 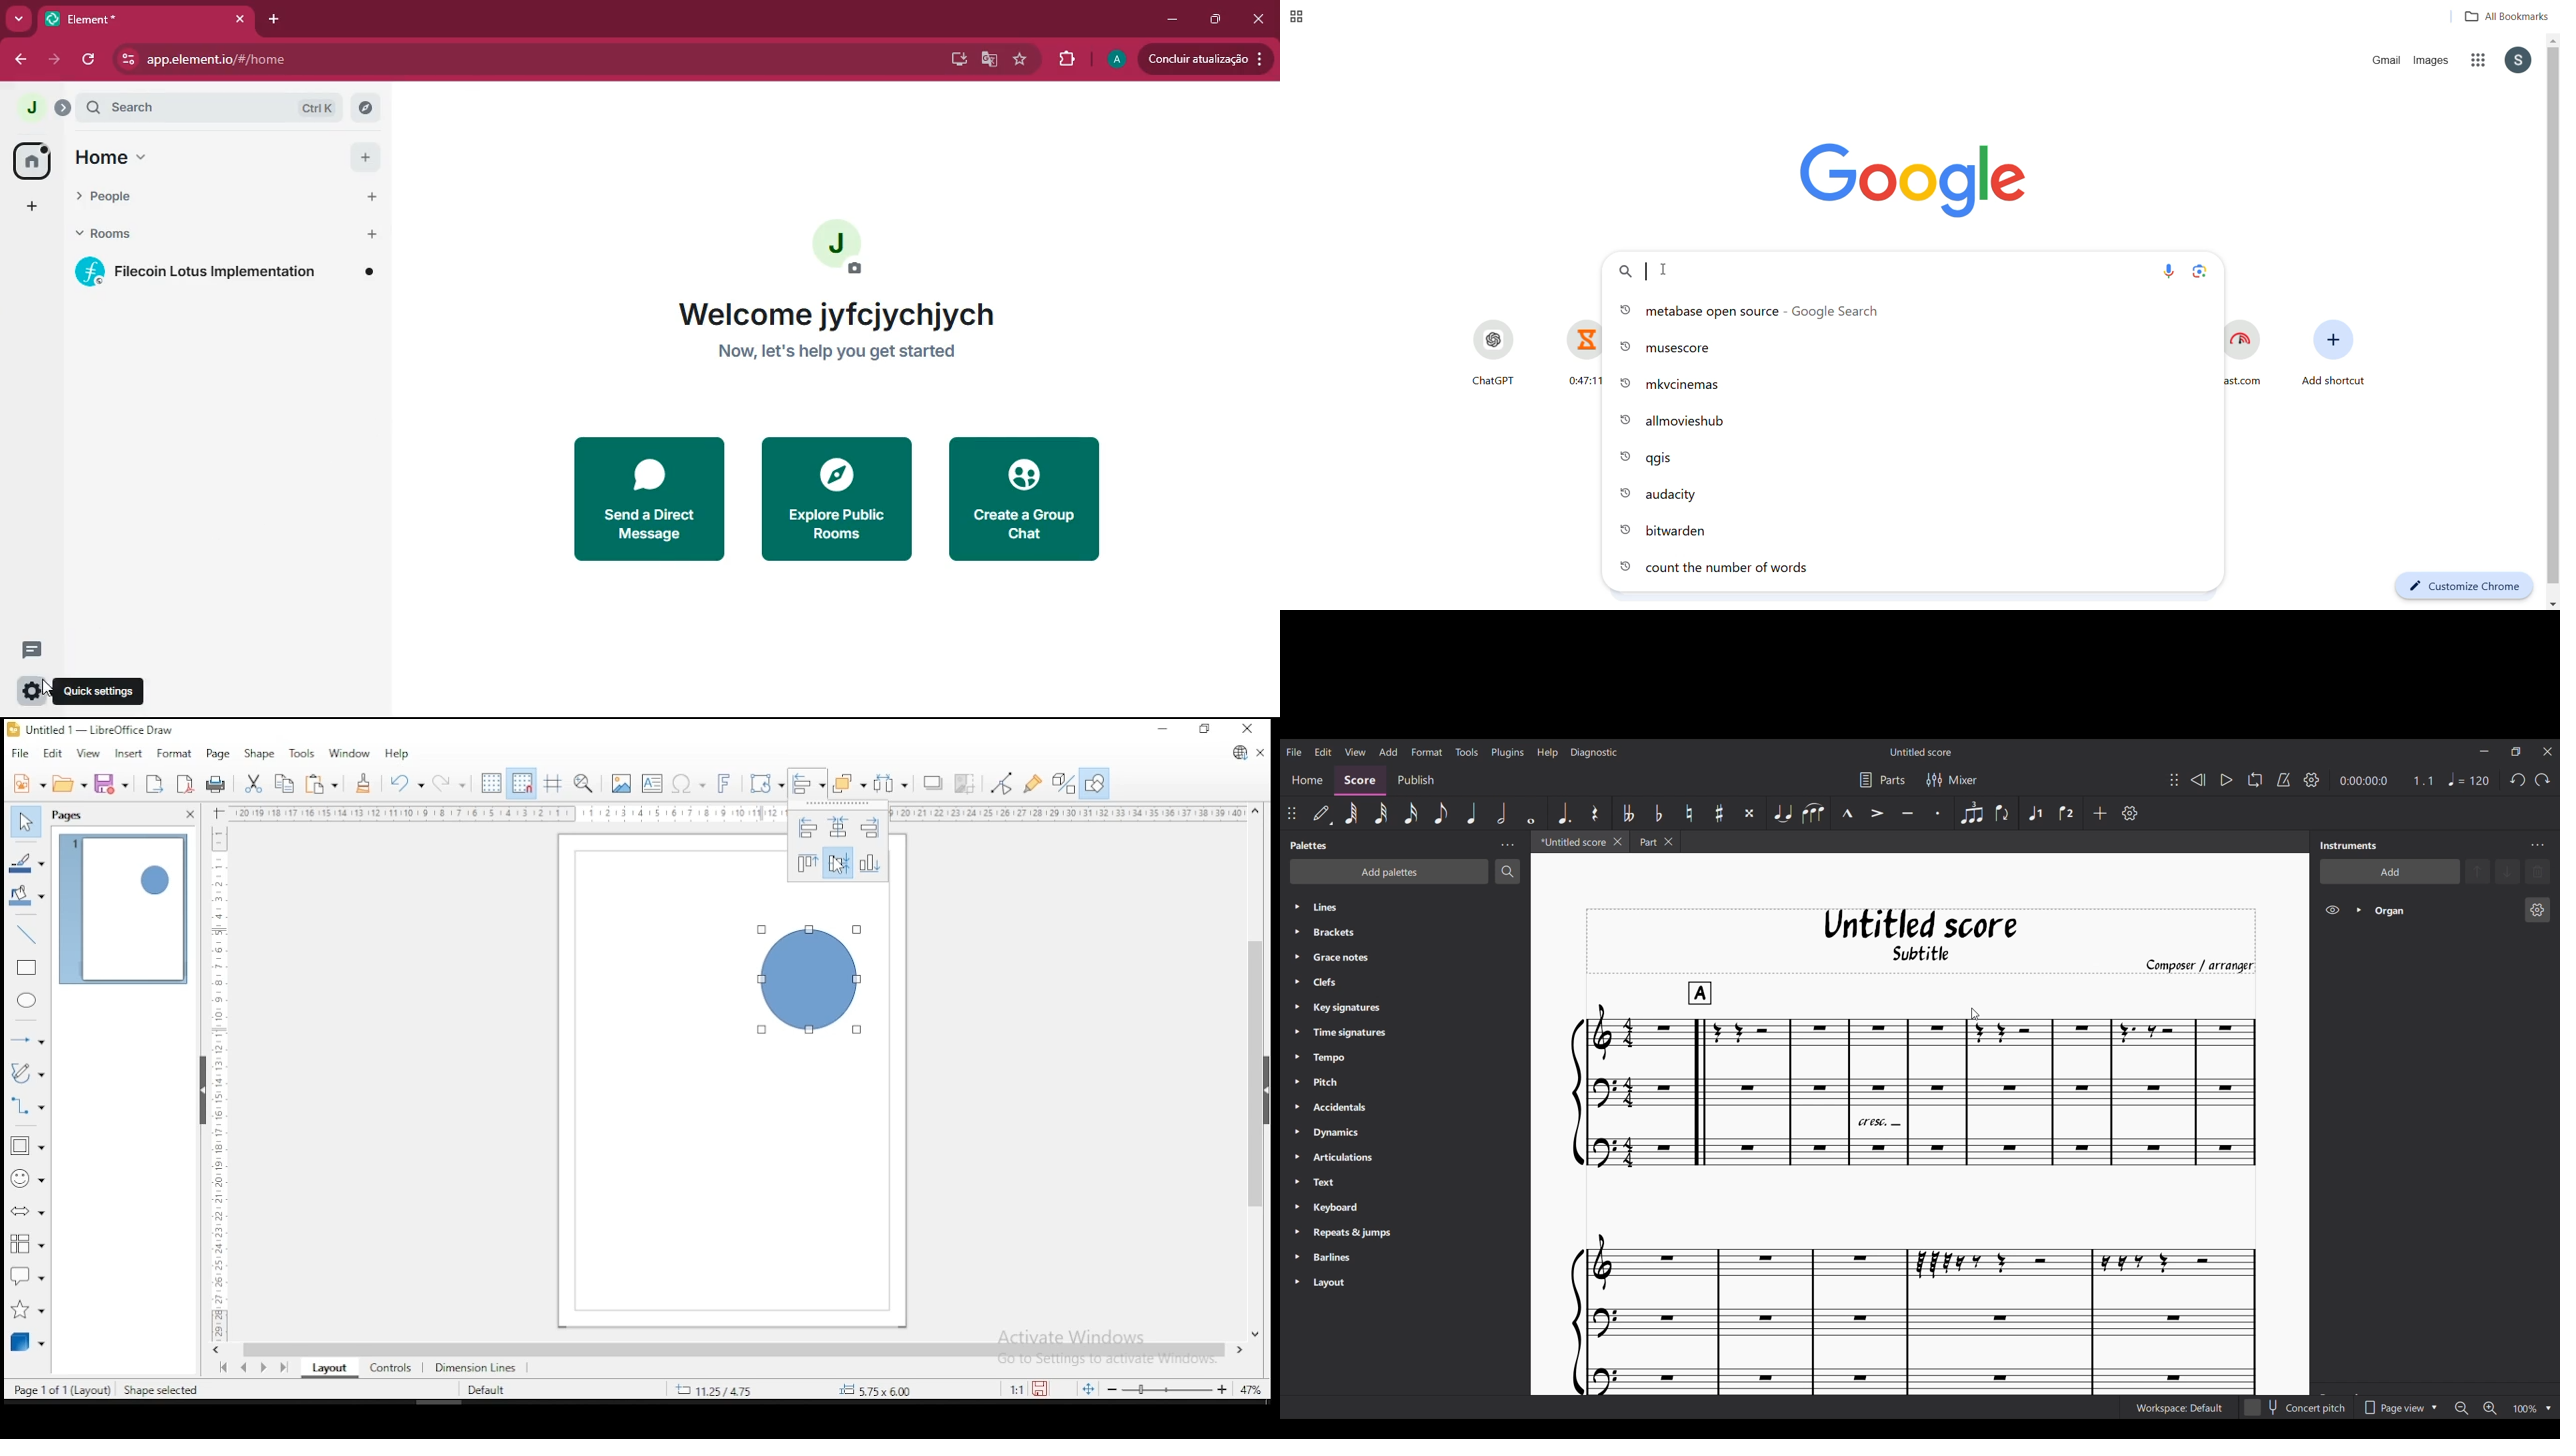 What do you see at coordinates (738, 813) in the screenshot?
I see `horizontal scale` at bounding box center [738, 813].